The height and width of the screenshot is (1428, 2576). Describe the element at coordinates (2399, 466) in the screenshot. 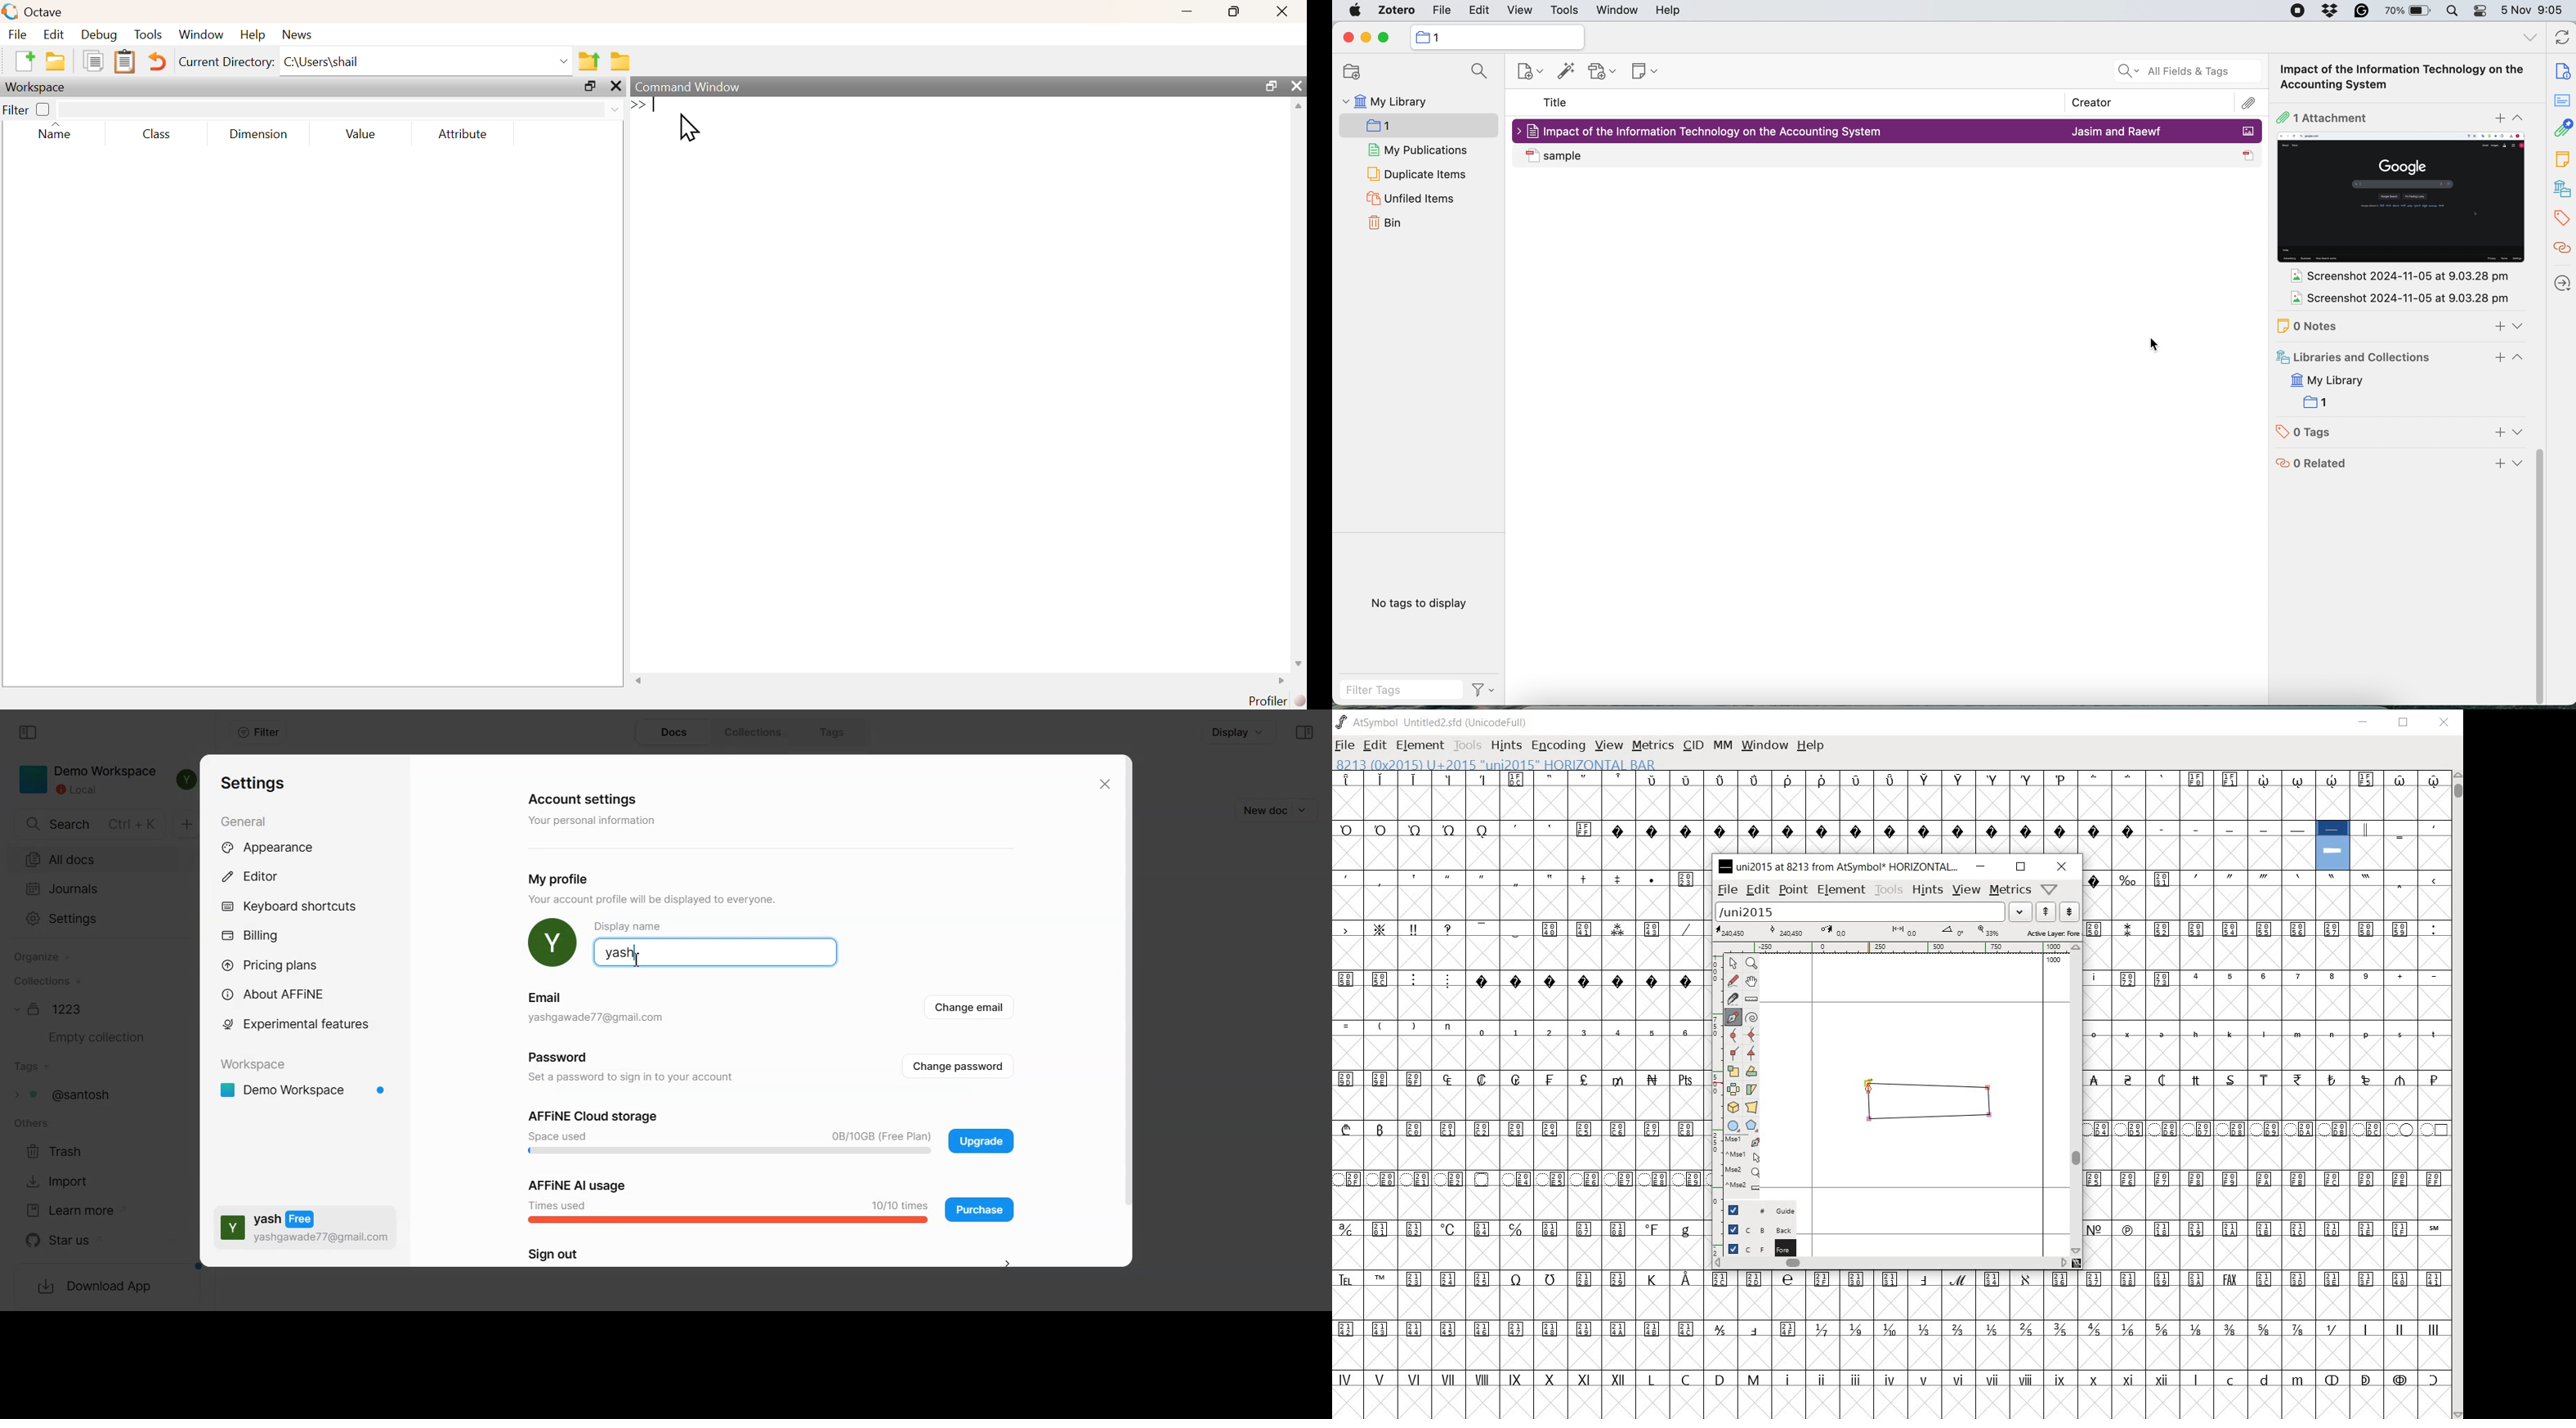

I see `related` at that location.